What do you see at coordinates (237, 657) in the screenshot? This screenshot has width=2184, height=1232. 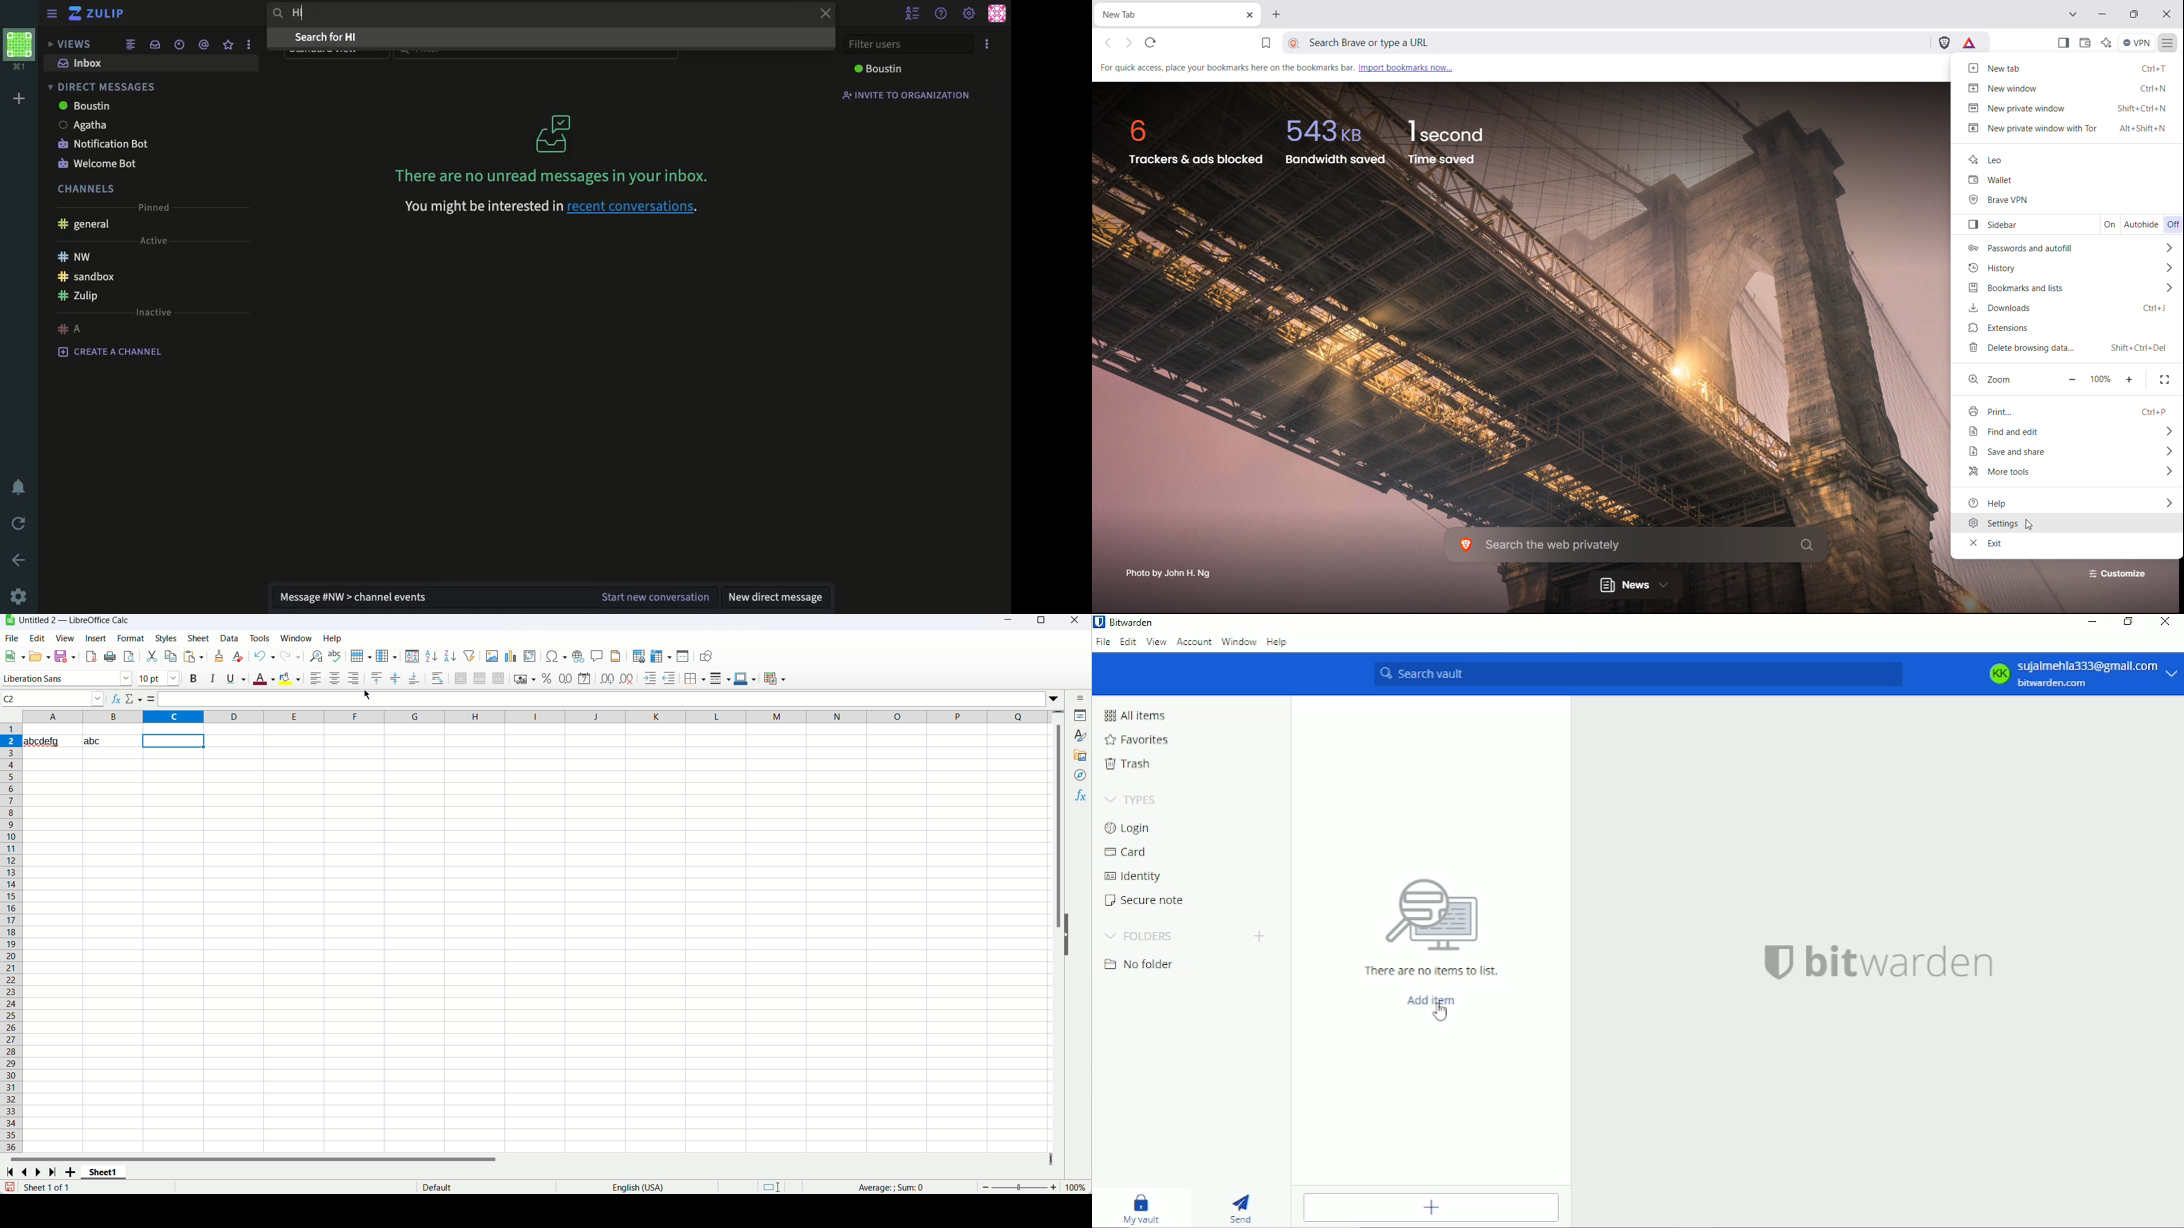 I see `clear direct formatting` at bounding box center [237, 657].